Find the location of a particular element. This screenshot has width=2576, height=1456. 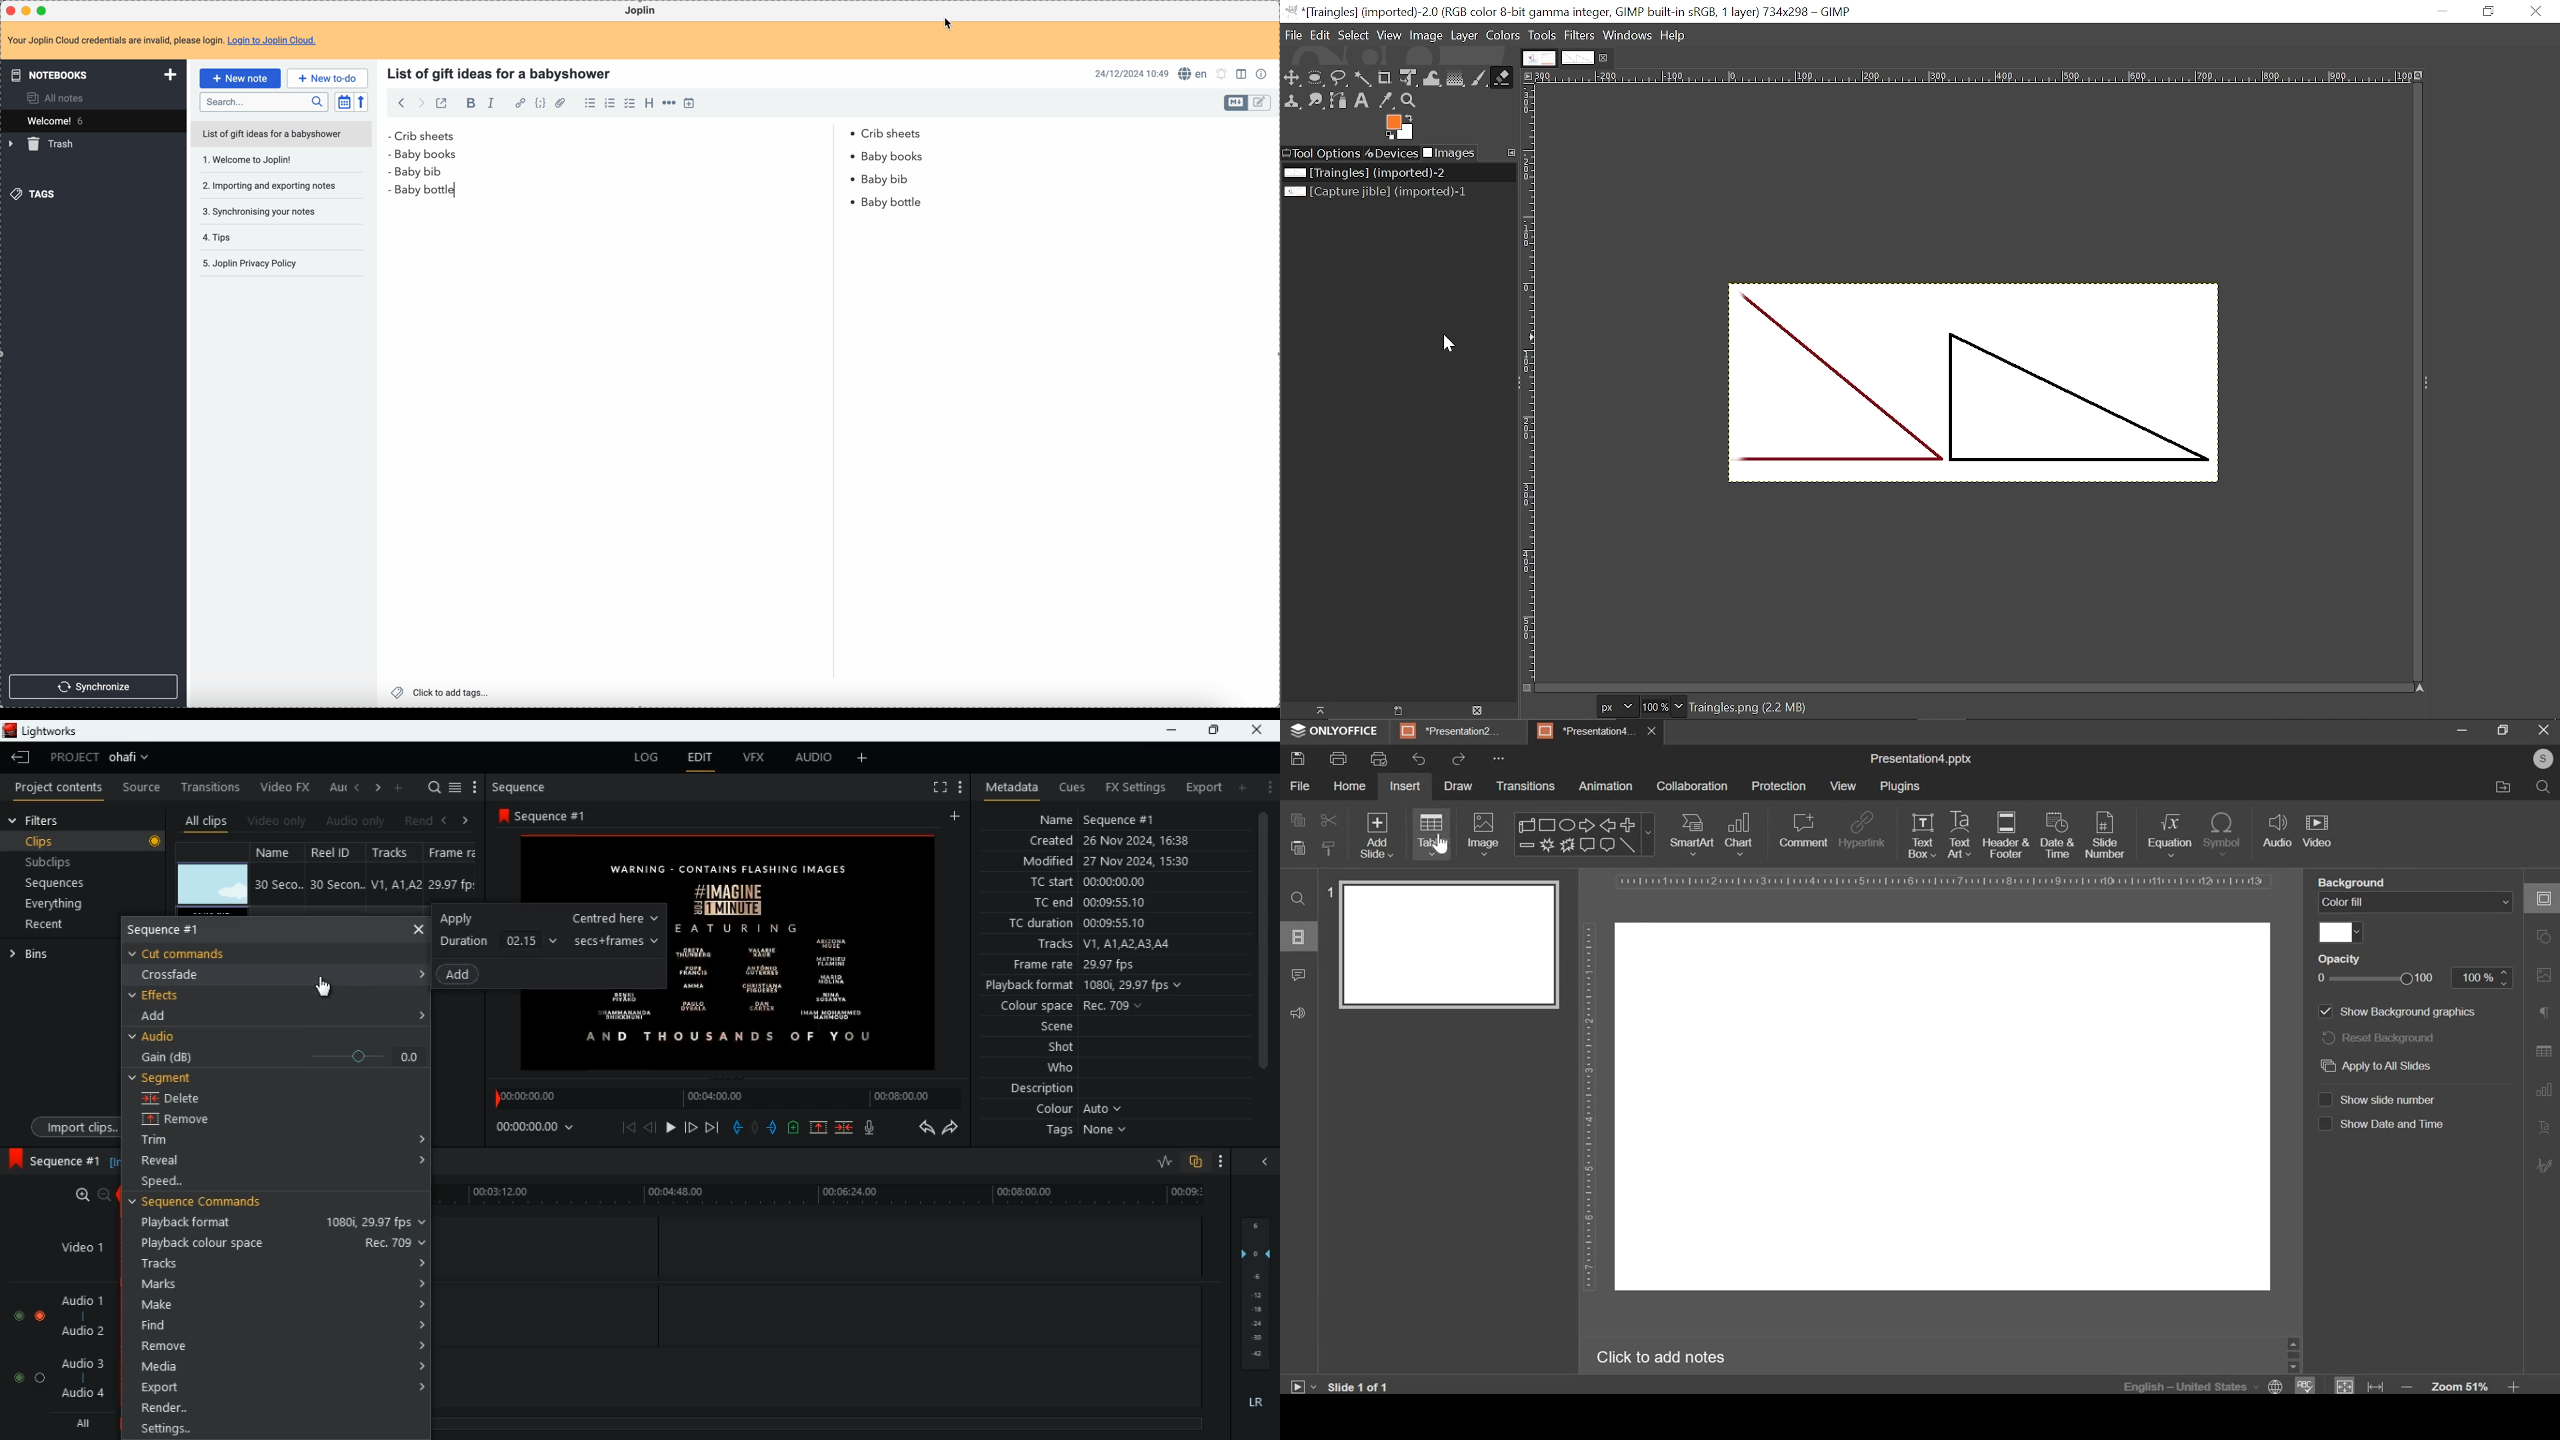

baby books is located at coordinates (895, 157).